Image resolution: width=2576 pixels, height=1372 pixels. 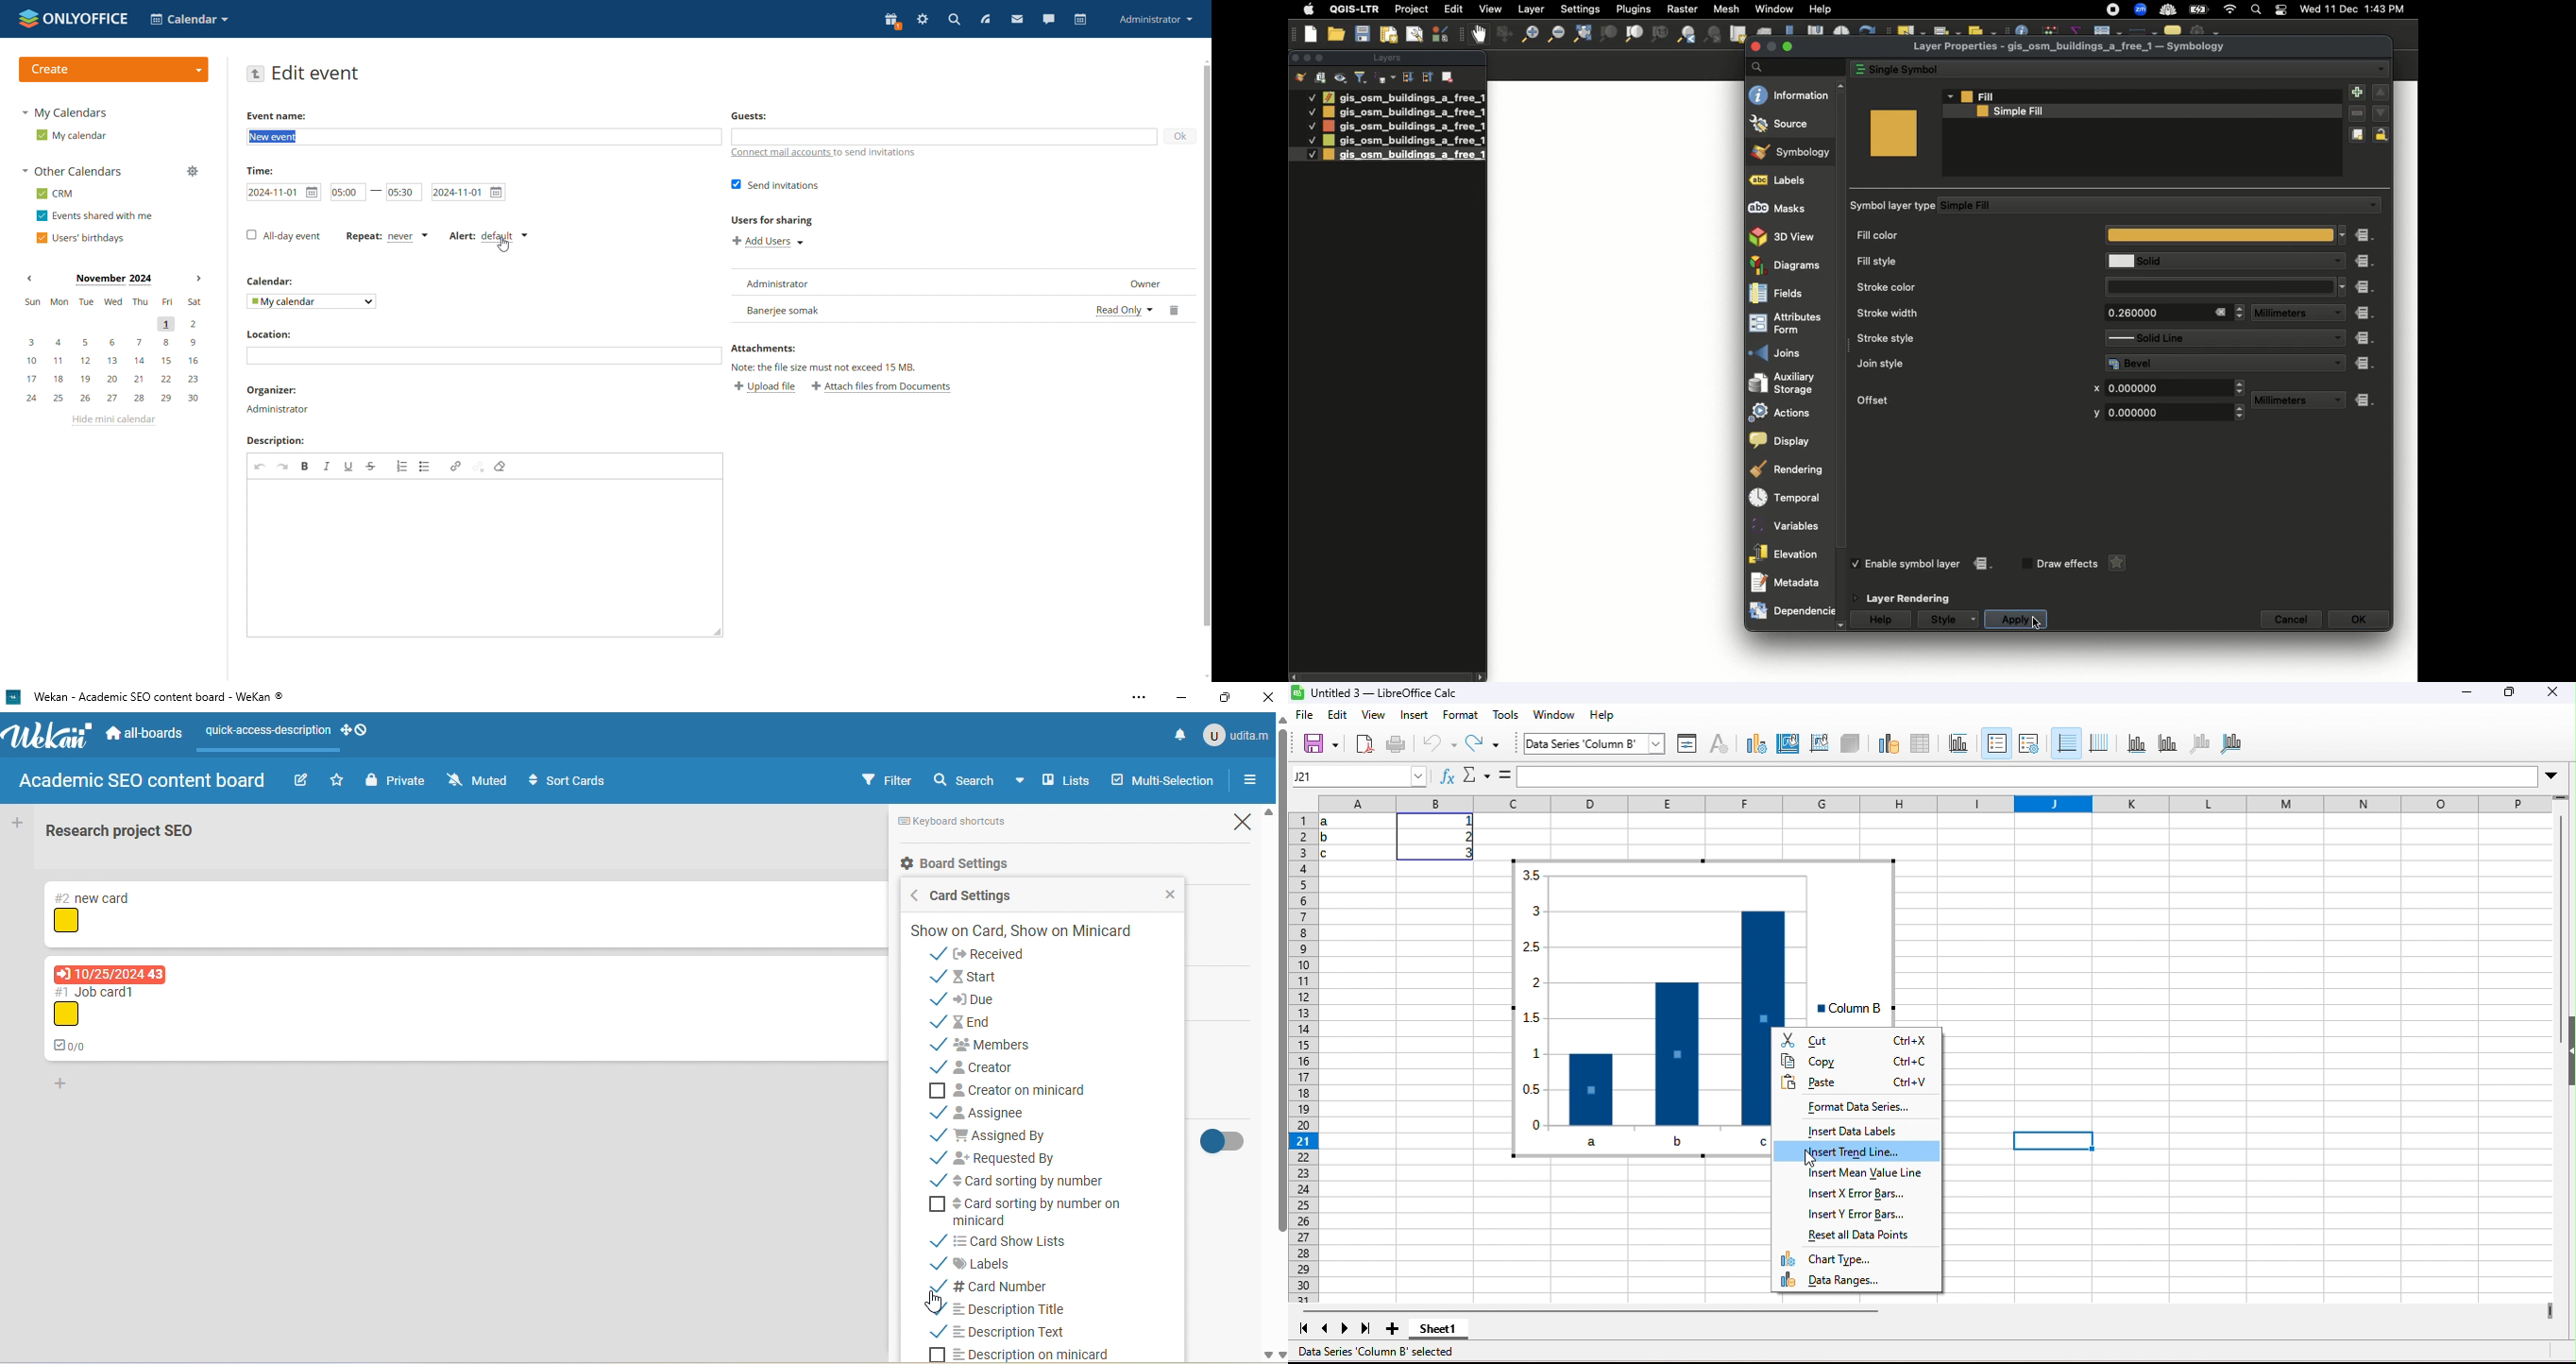 What do you see at coordinates (1670, 1141) in the screenshot?
I see `b` at bounding box center [1670, 1141].